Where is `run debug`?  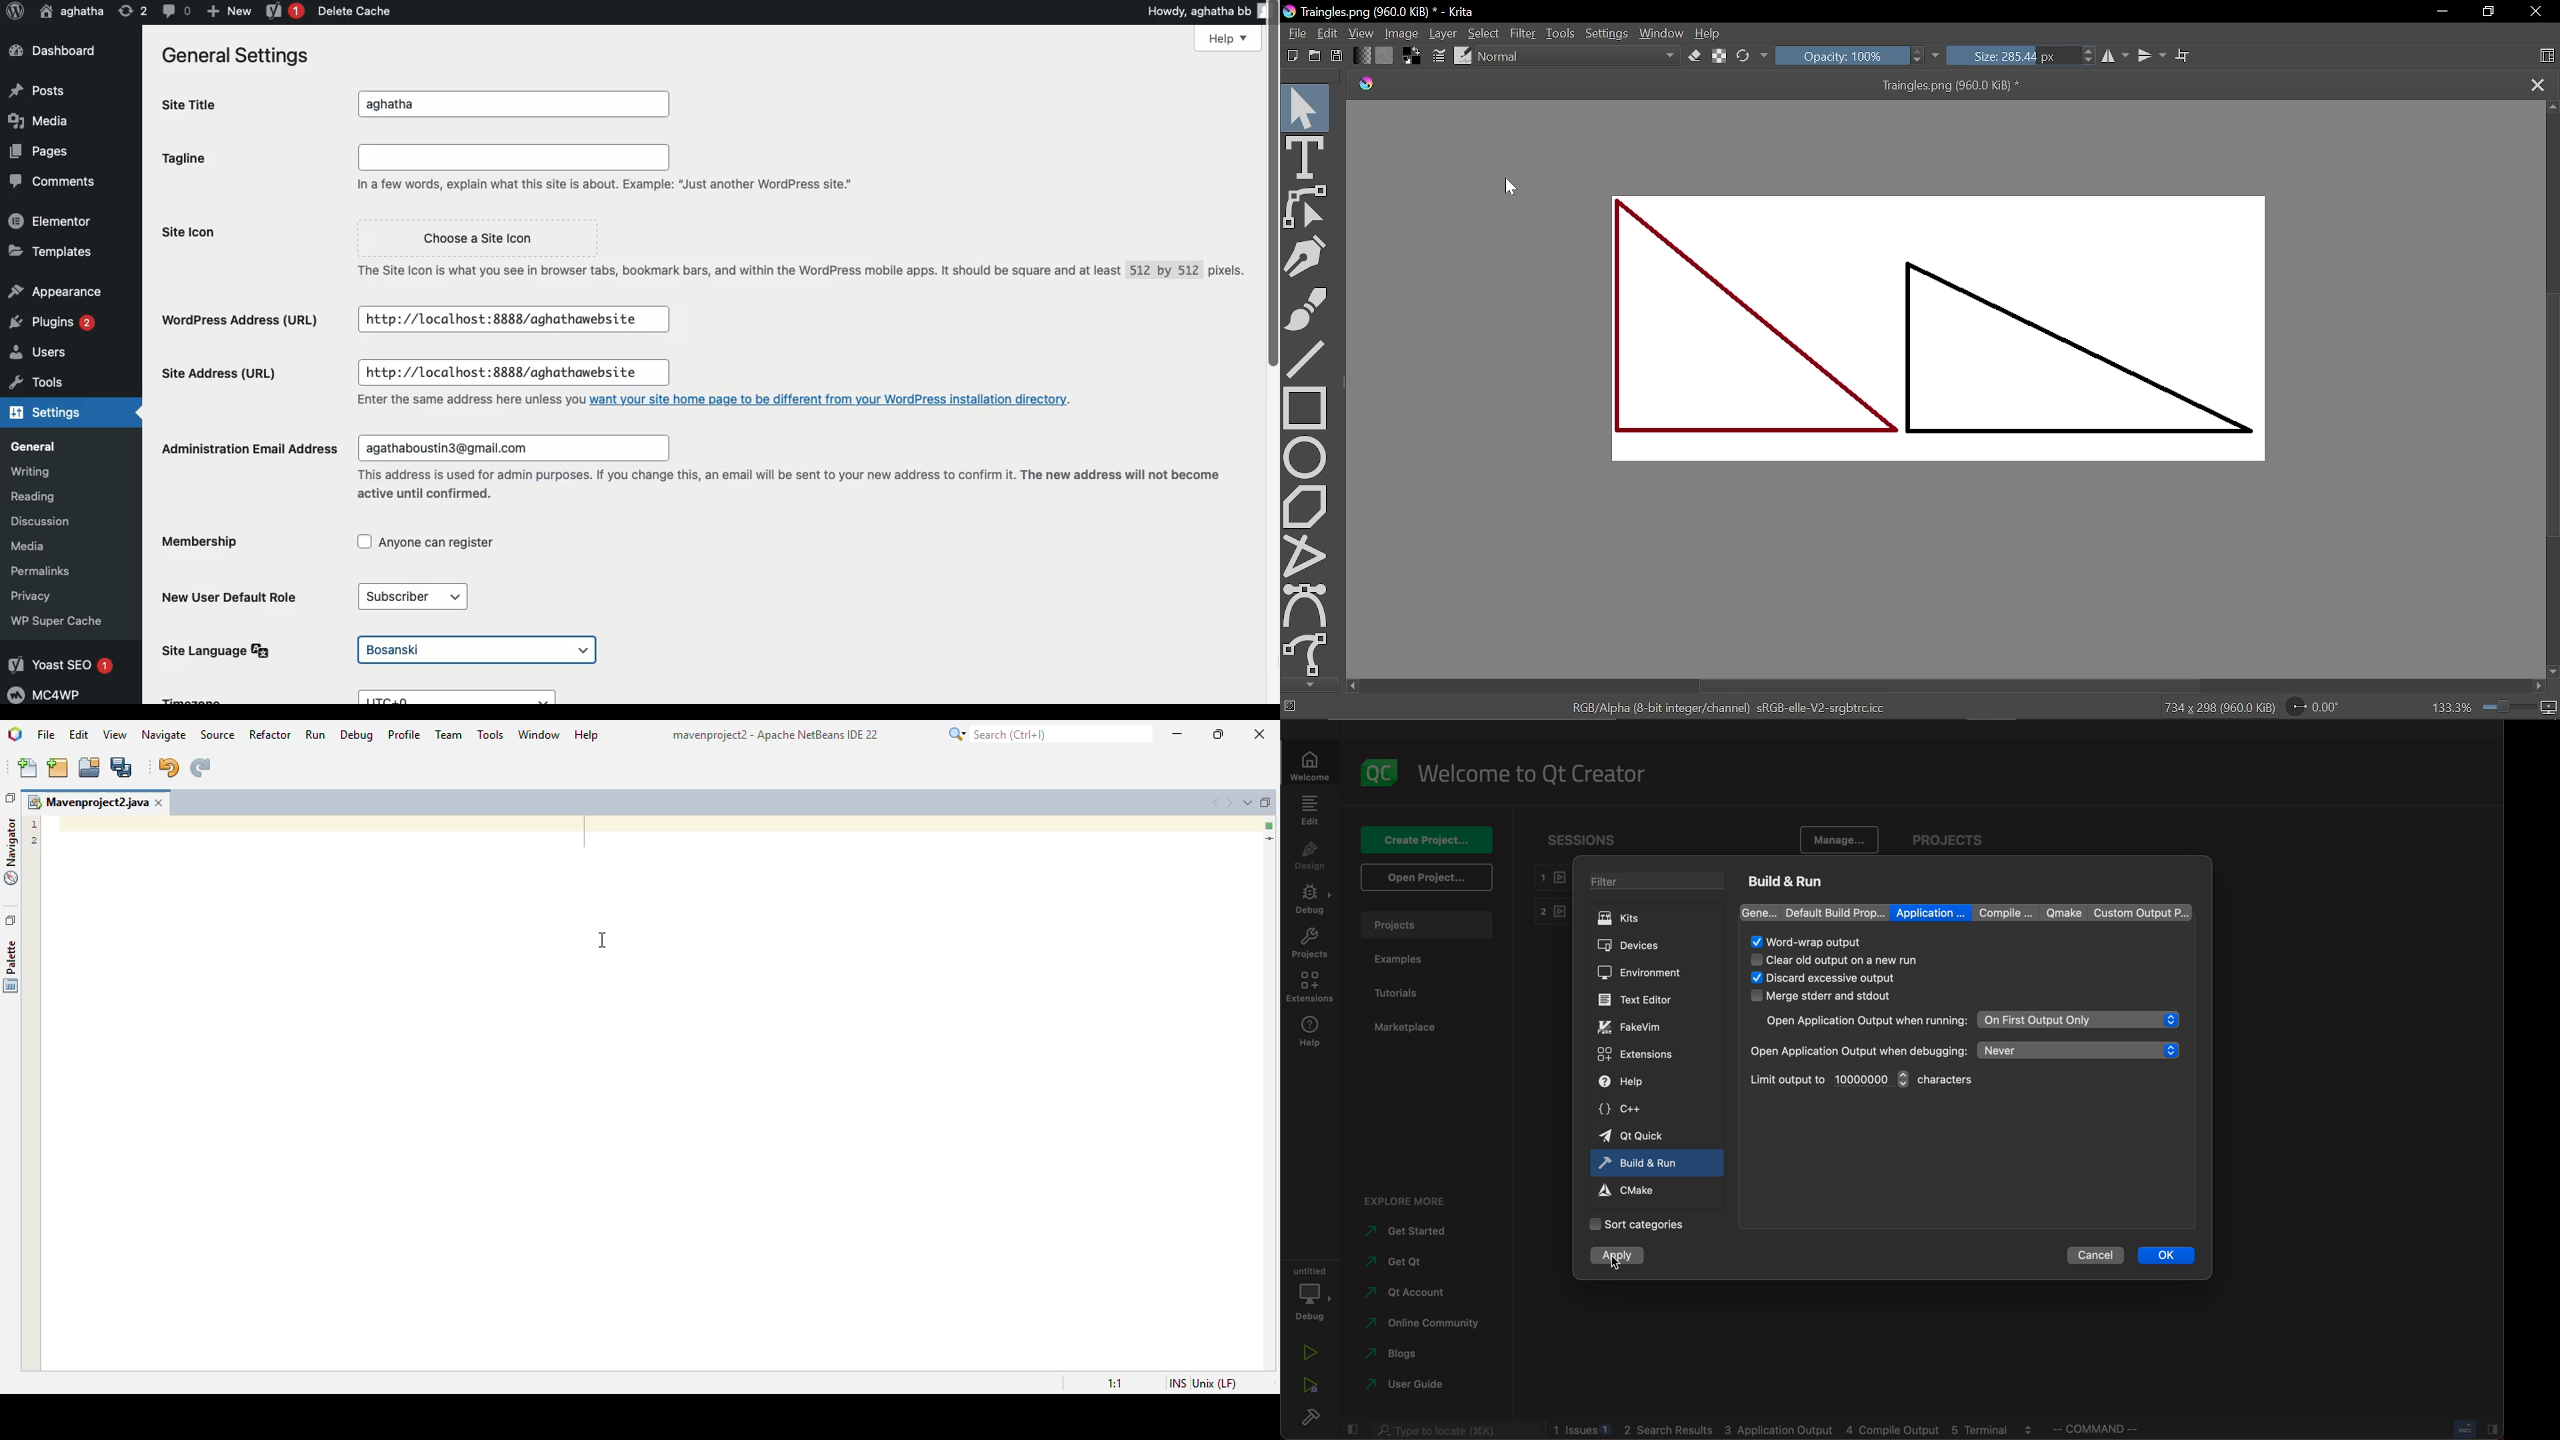 run debug is located at coordinates (1309, 1388).